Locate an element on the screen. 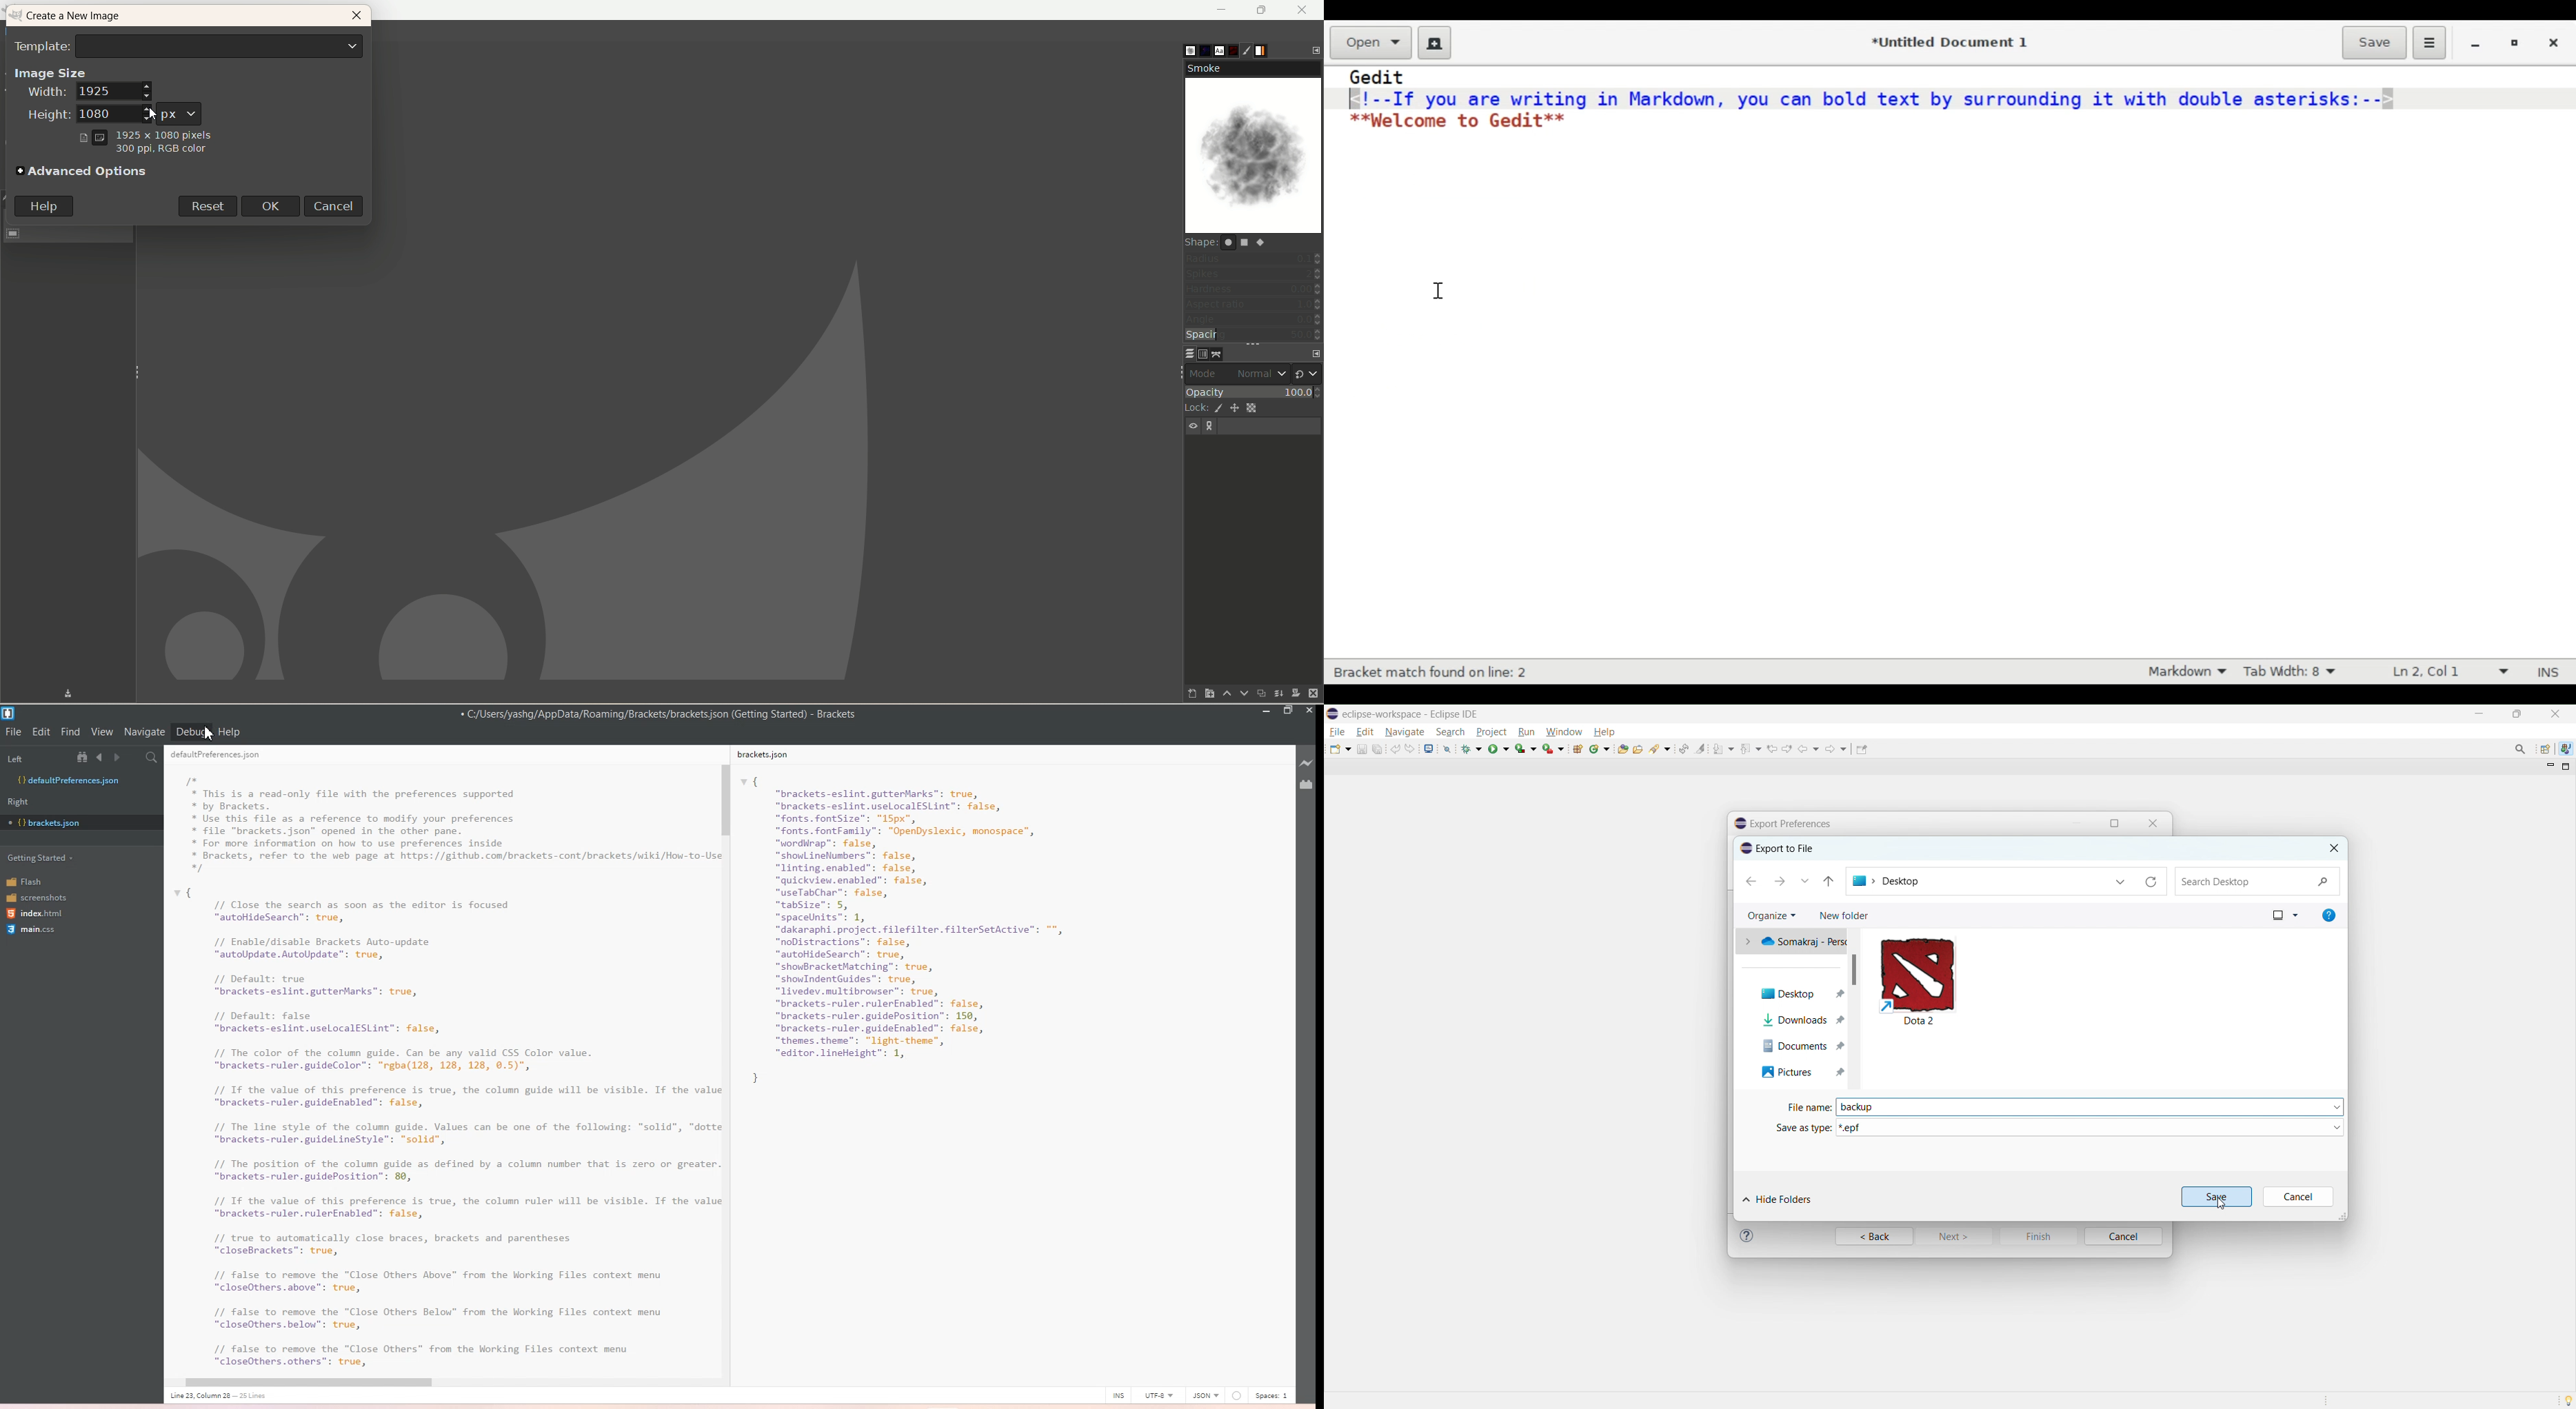 Image resolution: width=2576 pixels, height=1428 pixels. maximize is located at coordinates (2118, 822).